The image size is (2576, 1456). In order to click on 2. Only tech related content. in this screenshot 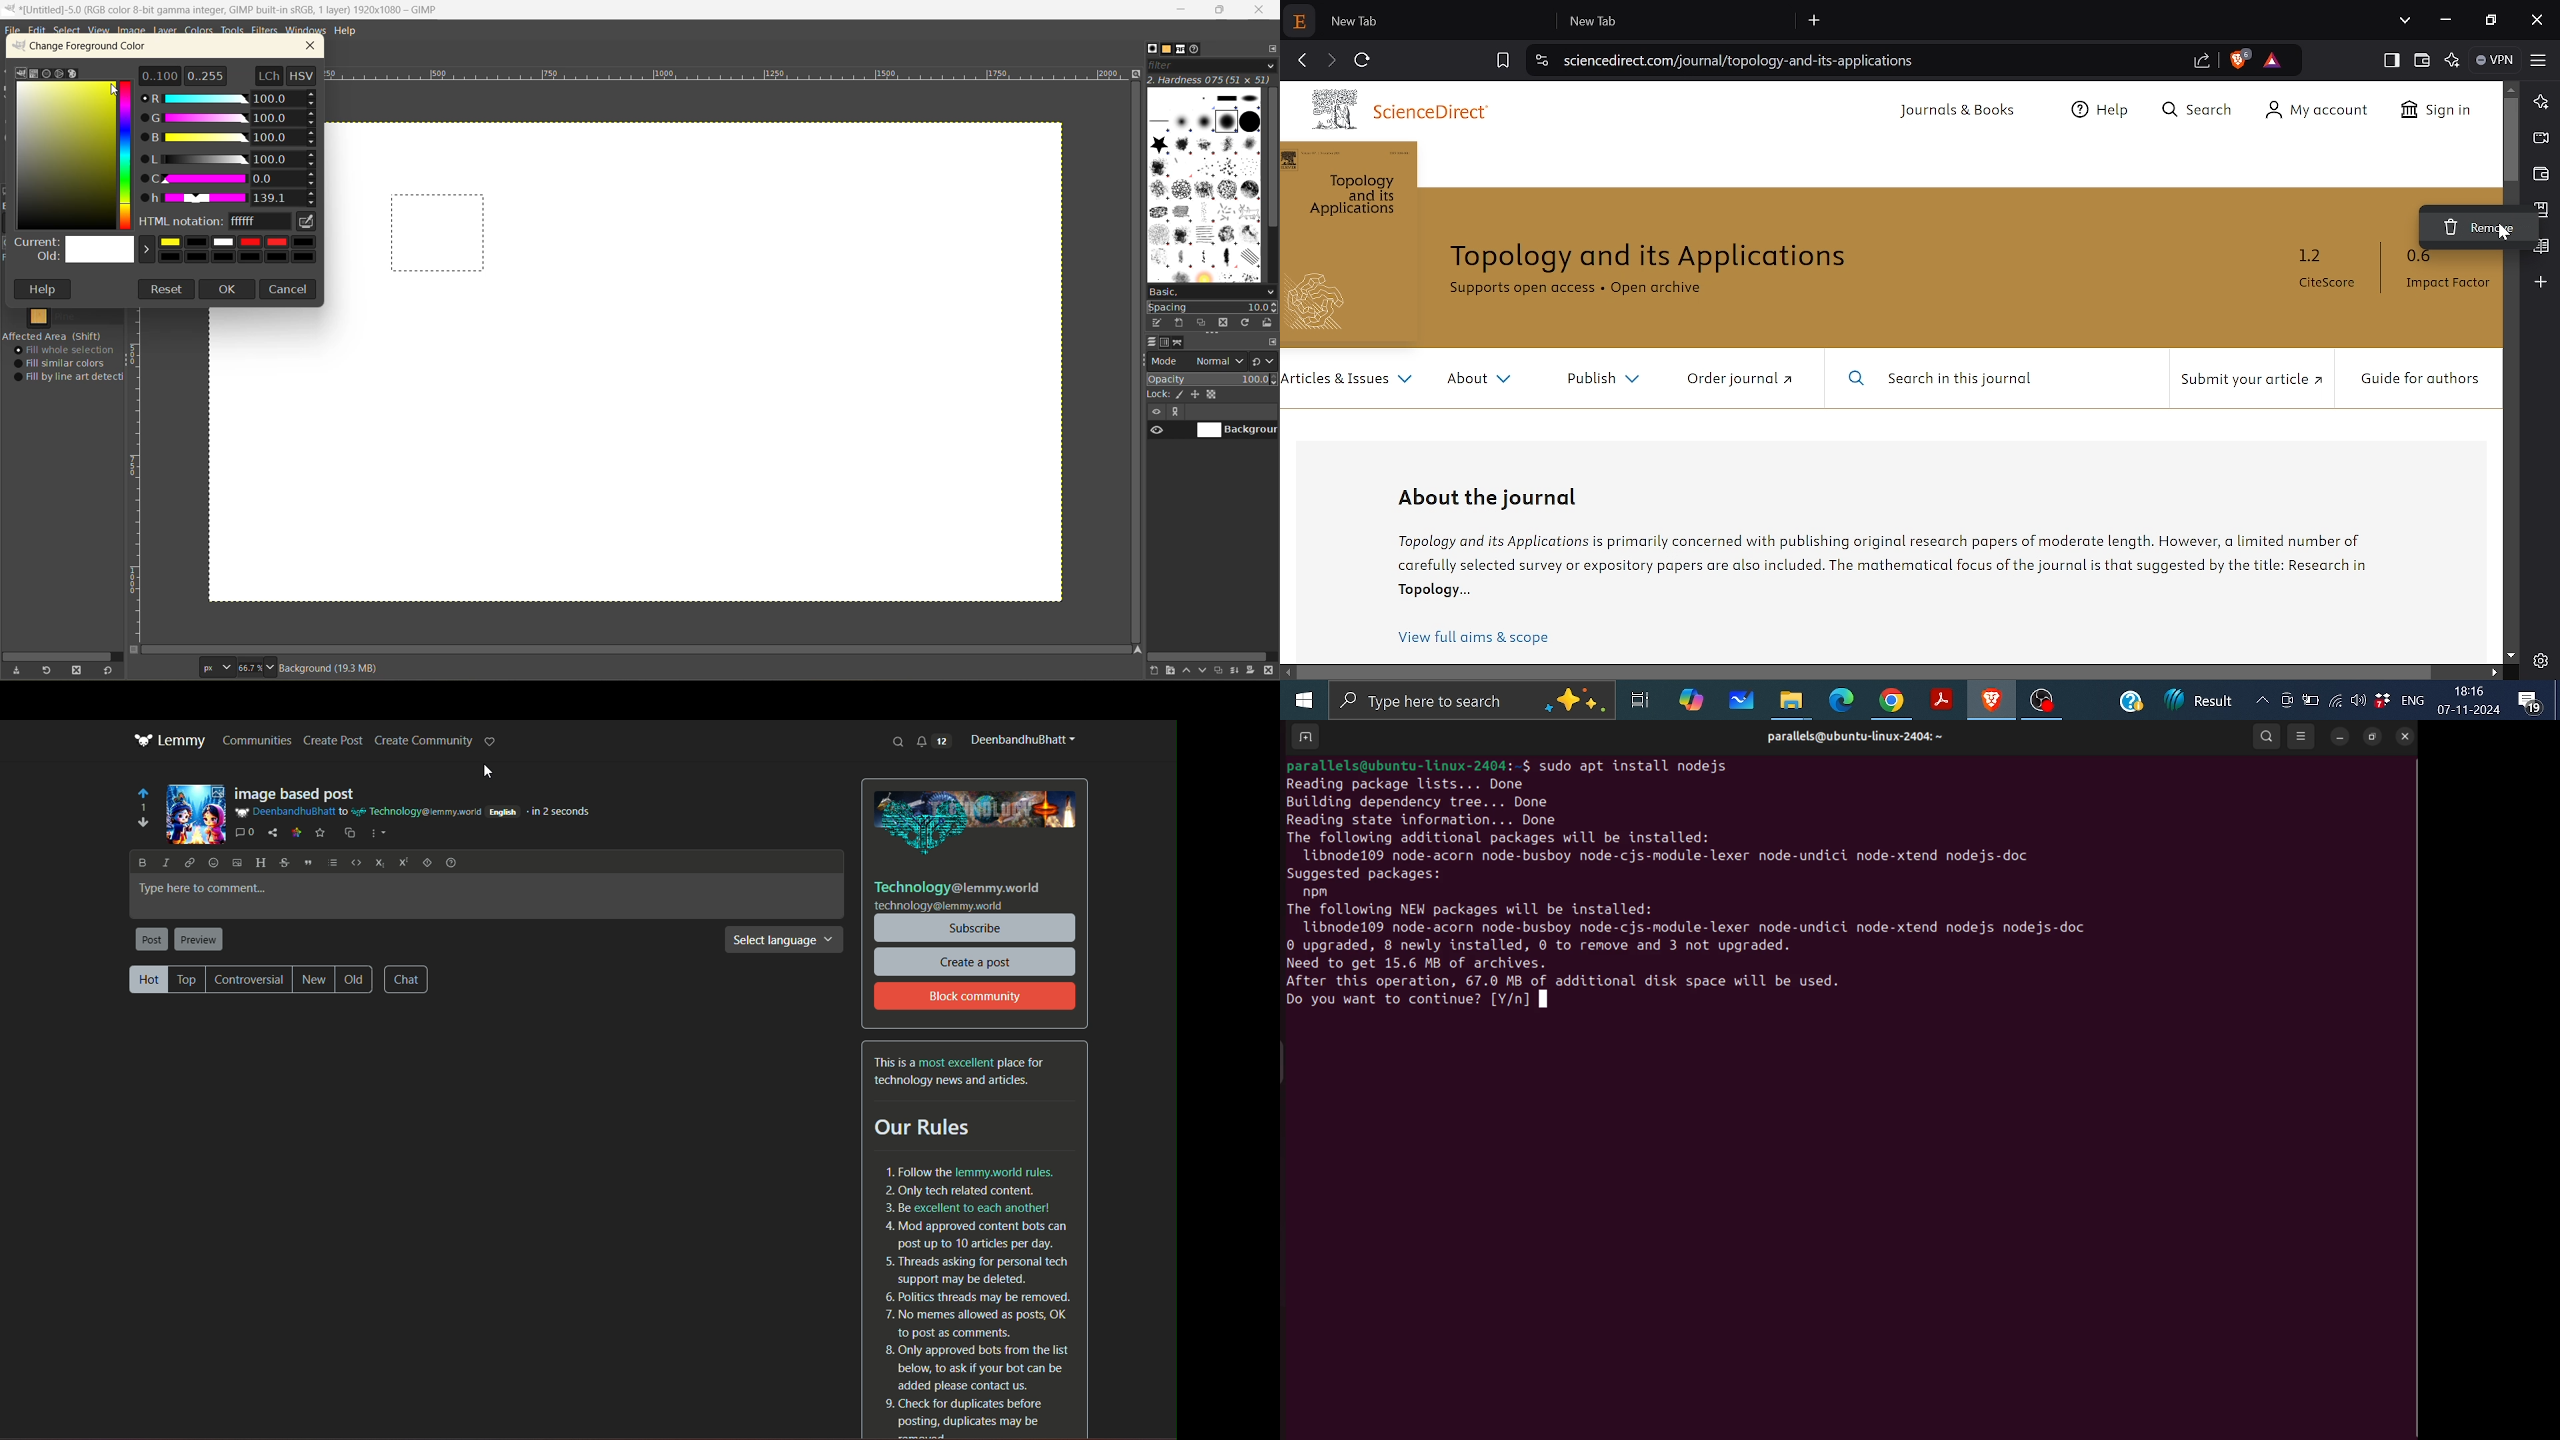, I will do `click(960, 1188)`.